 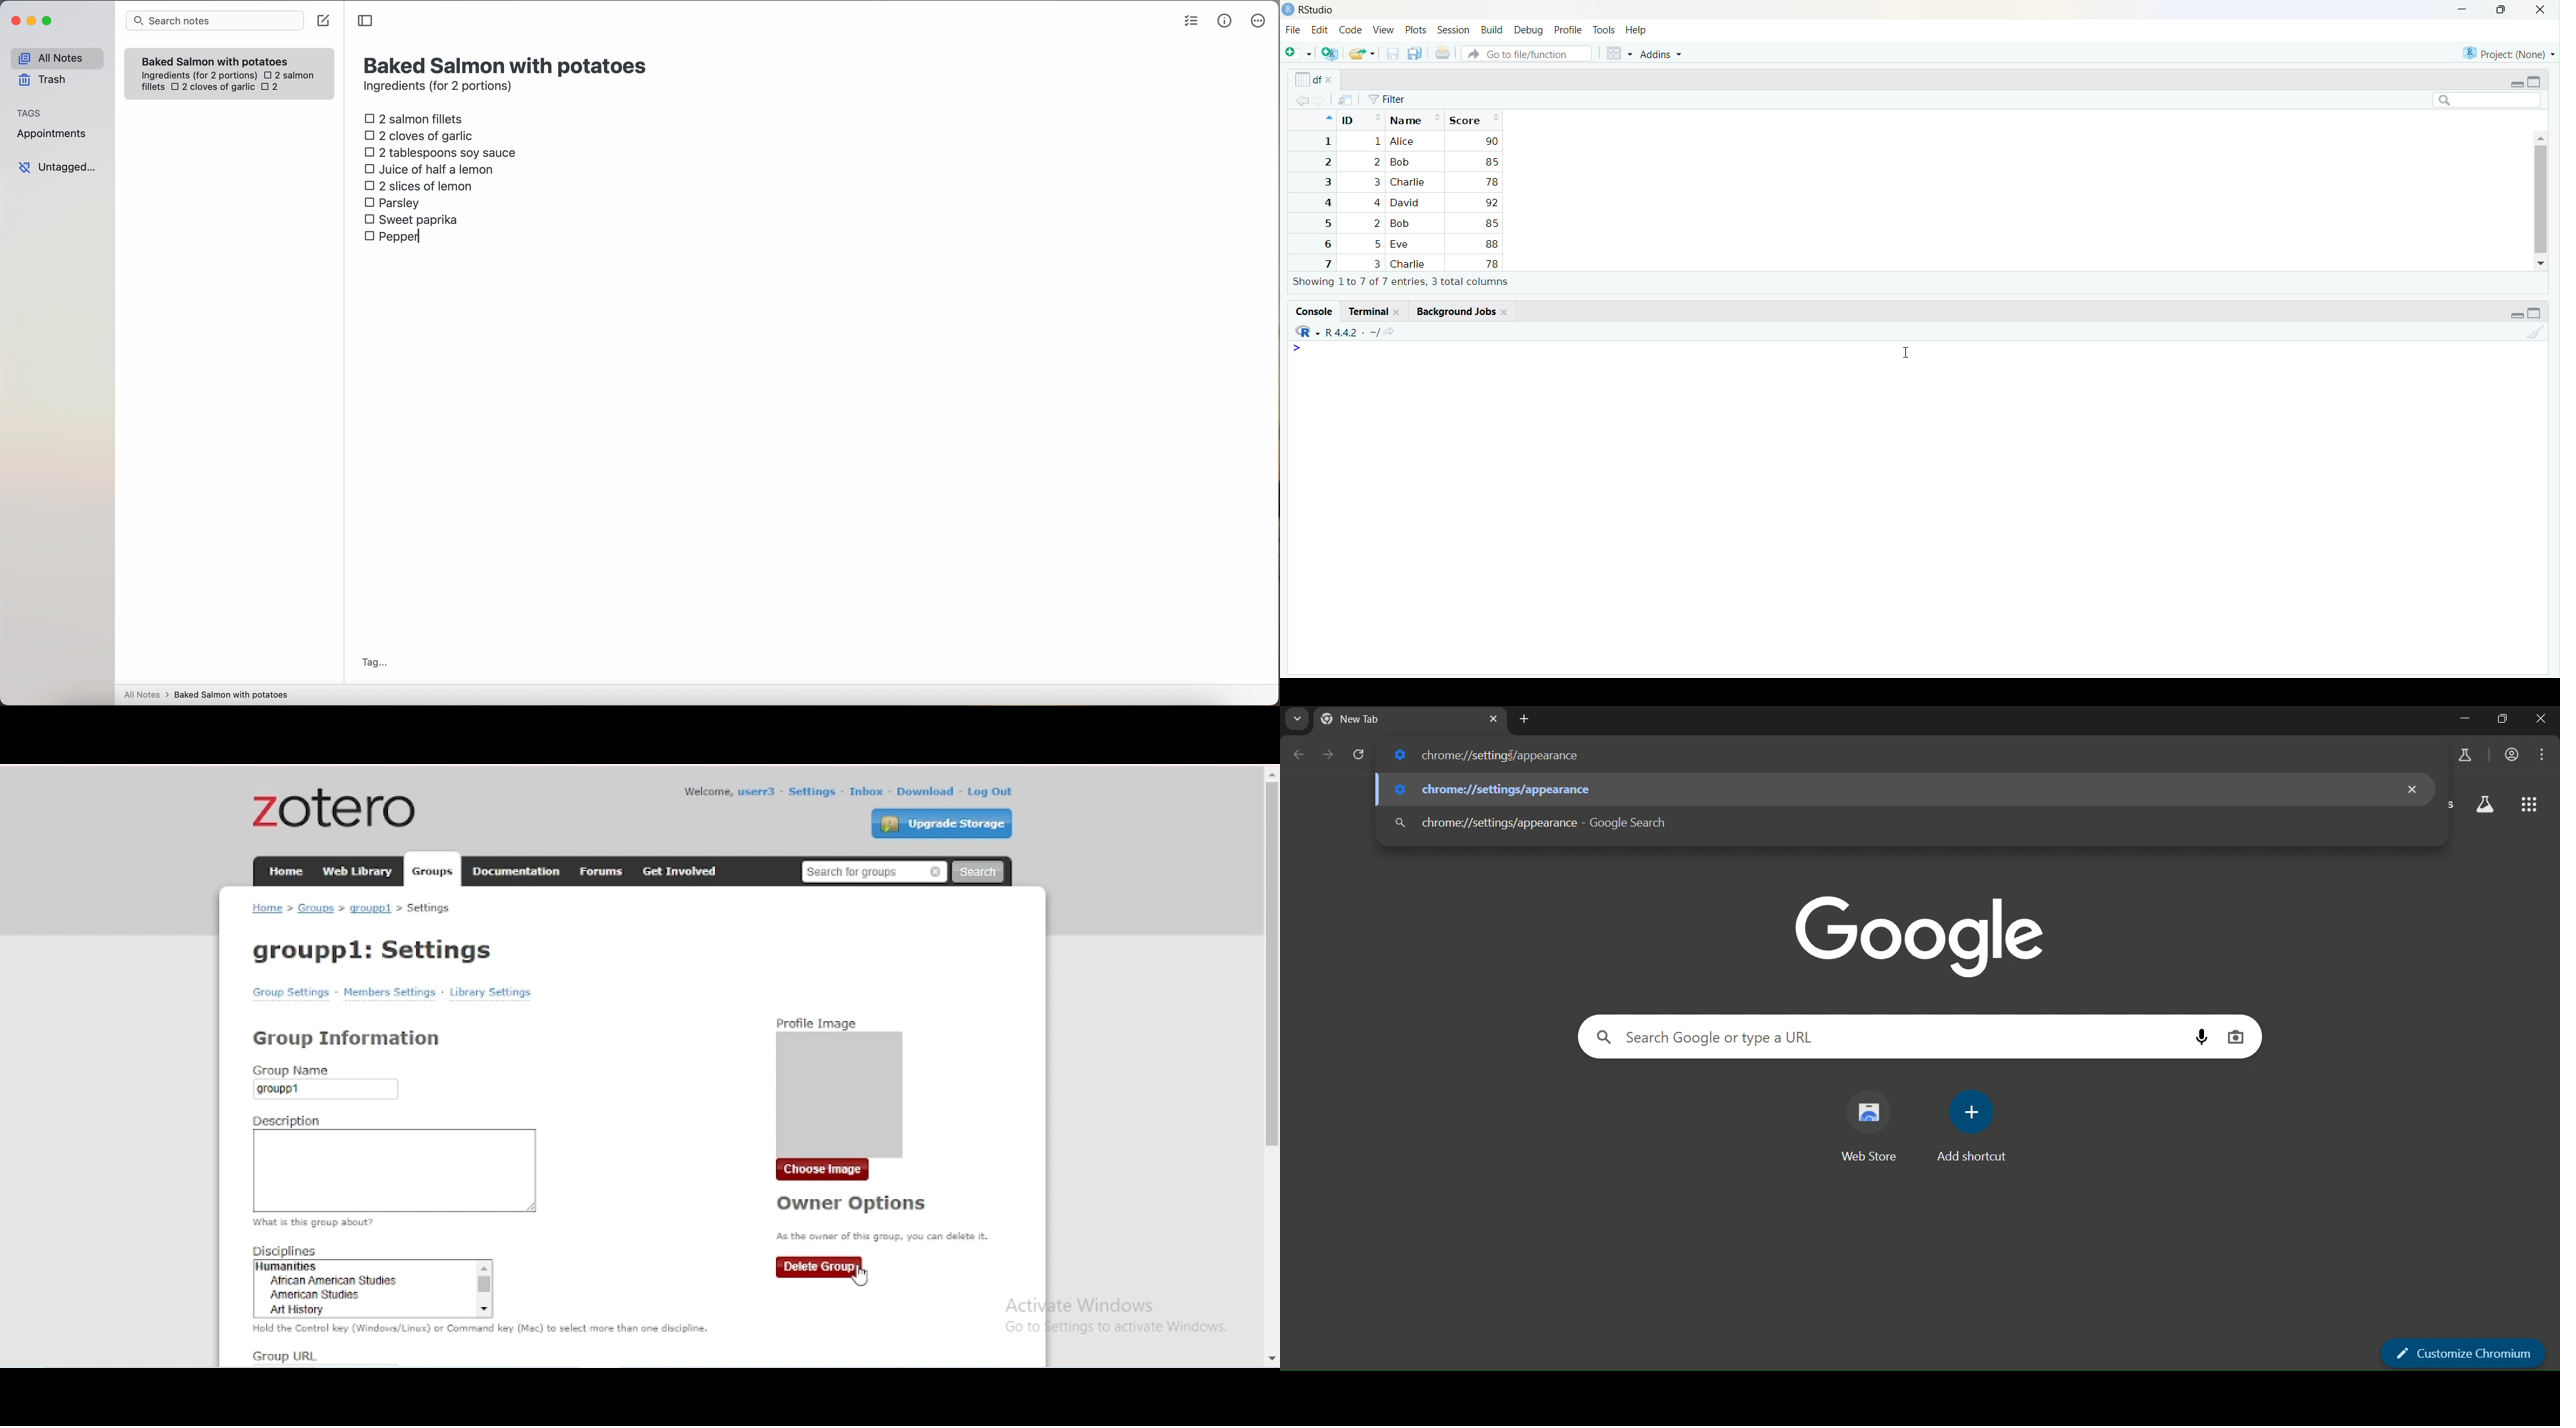 What do you see at coordinates (2516, 315) in the screenshot?
I see `minimize` at bounding box center [2516, 315].